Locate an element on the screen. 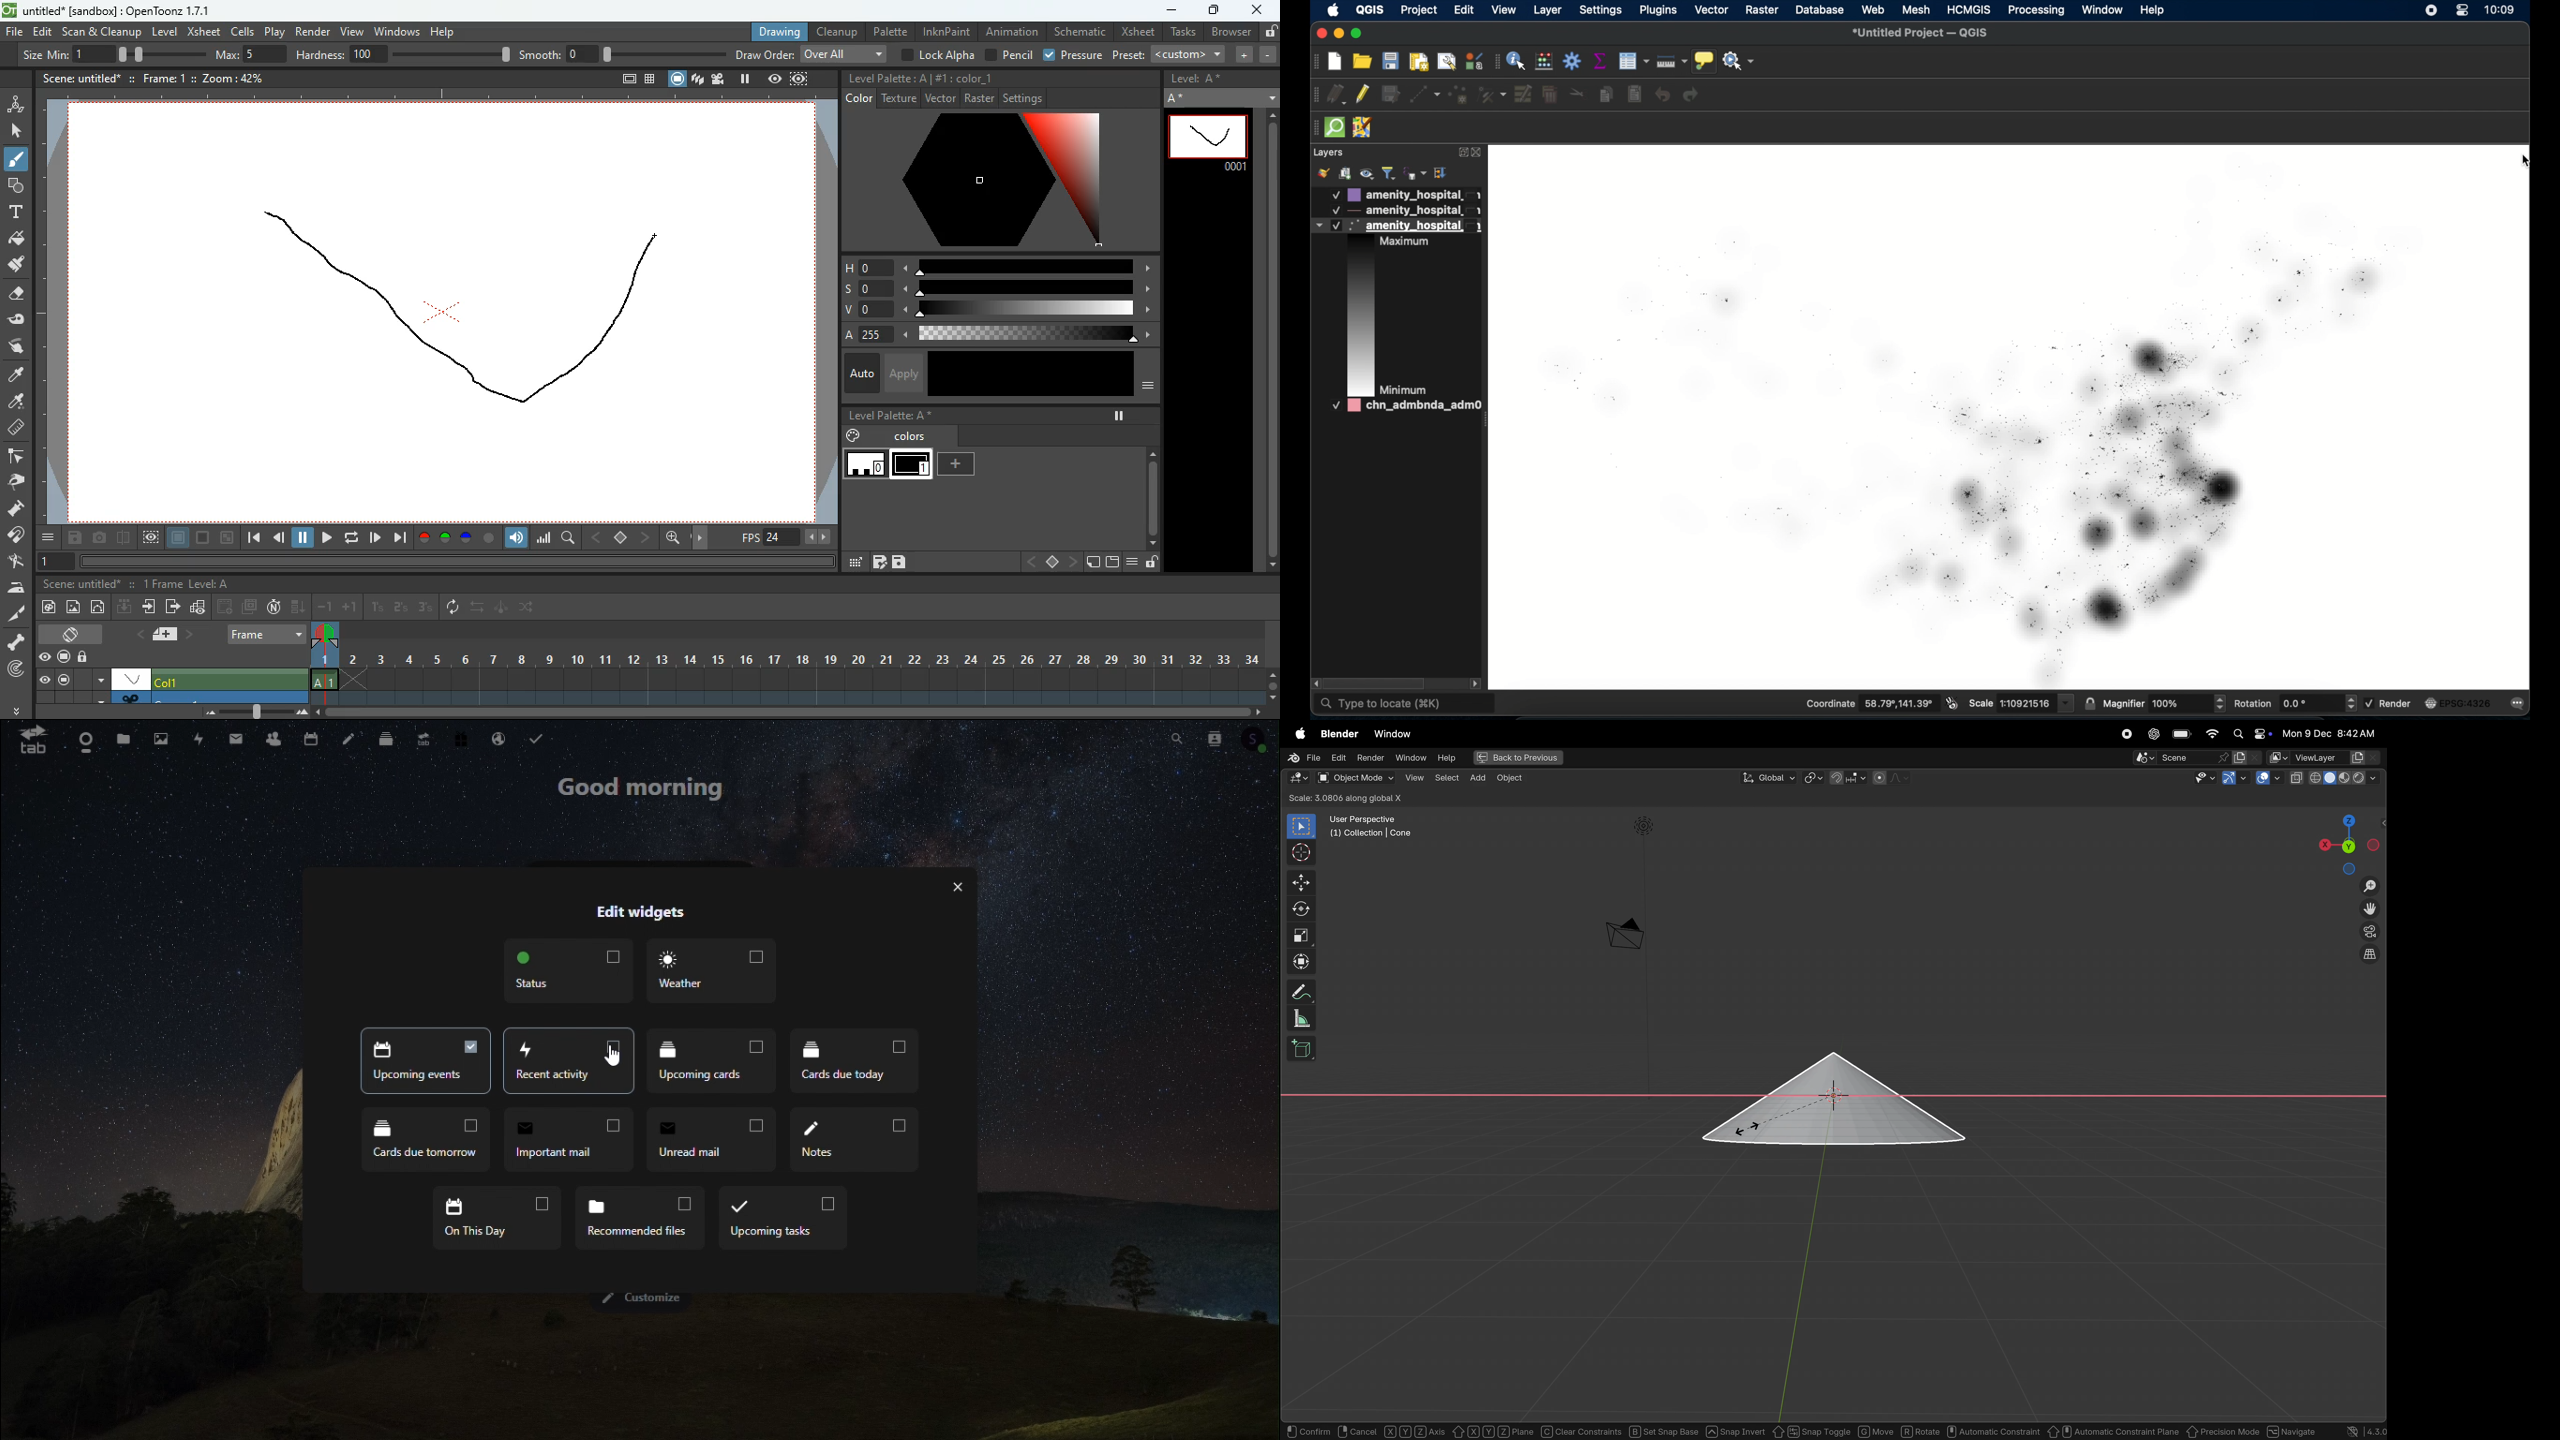  save project is located at coordinates (1391, 63).